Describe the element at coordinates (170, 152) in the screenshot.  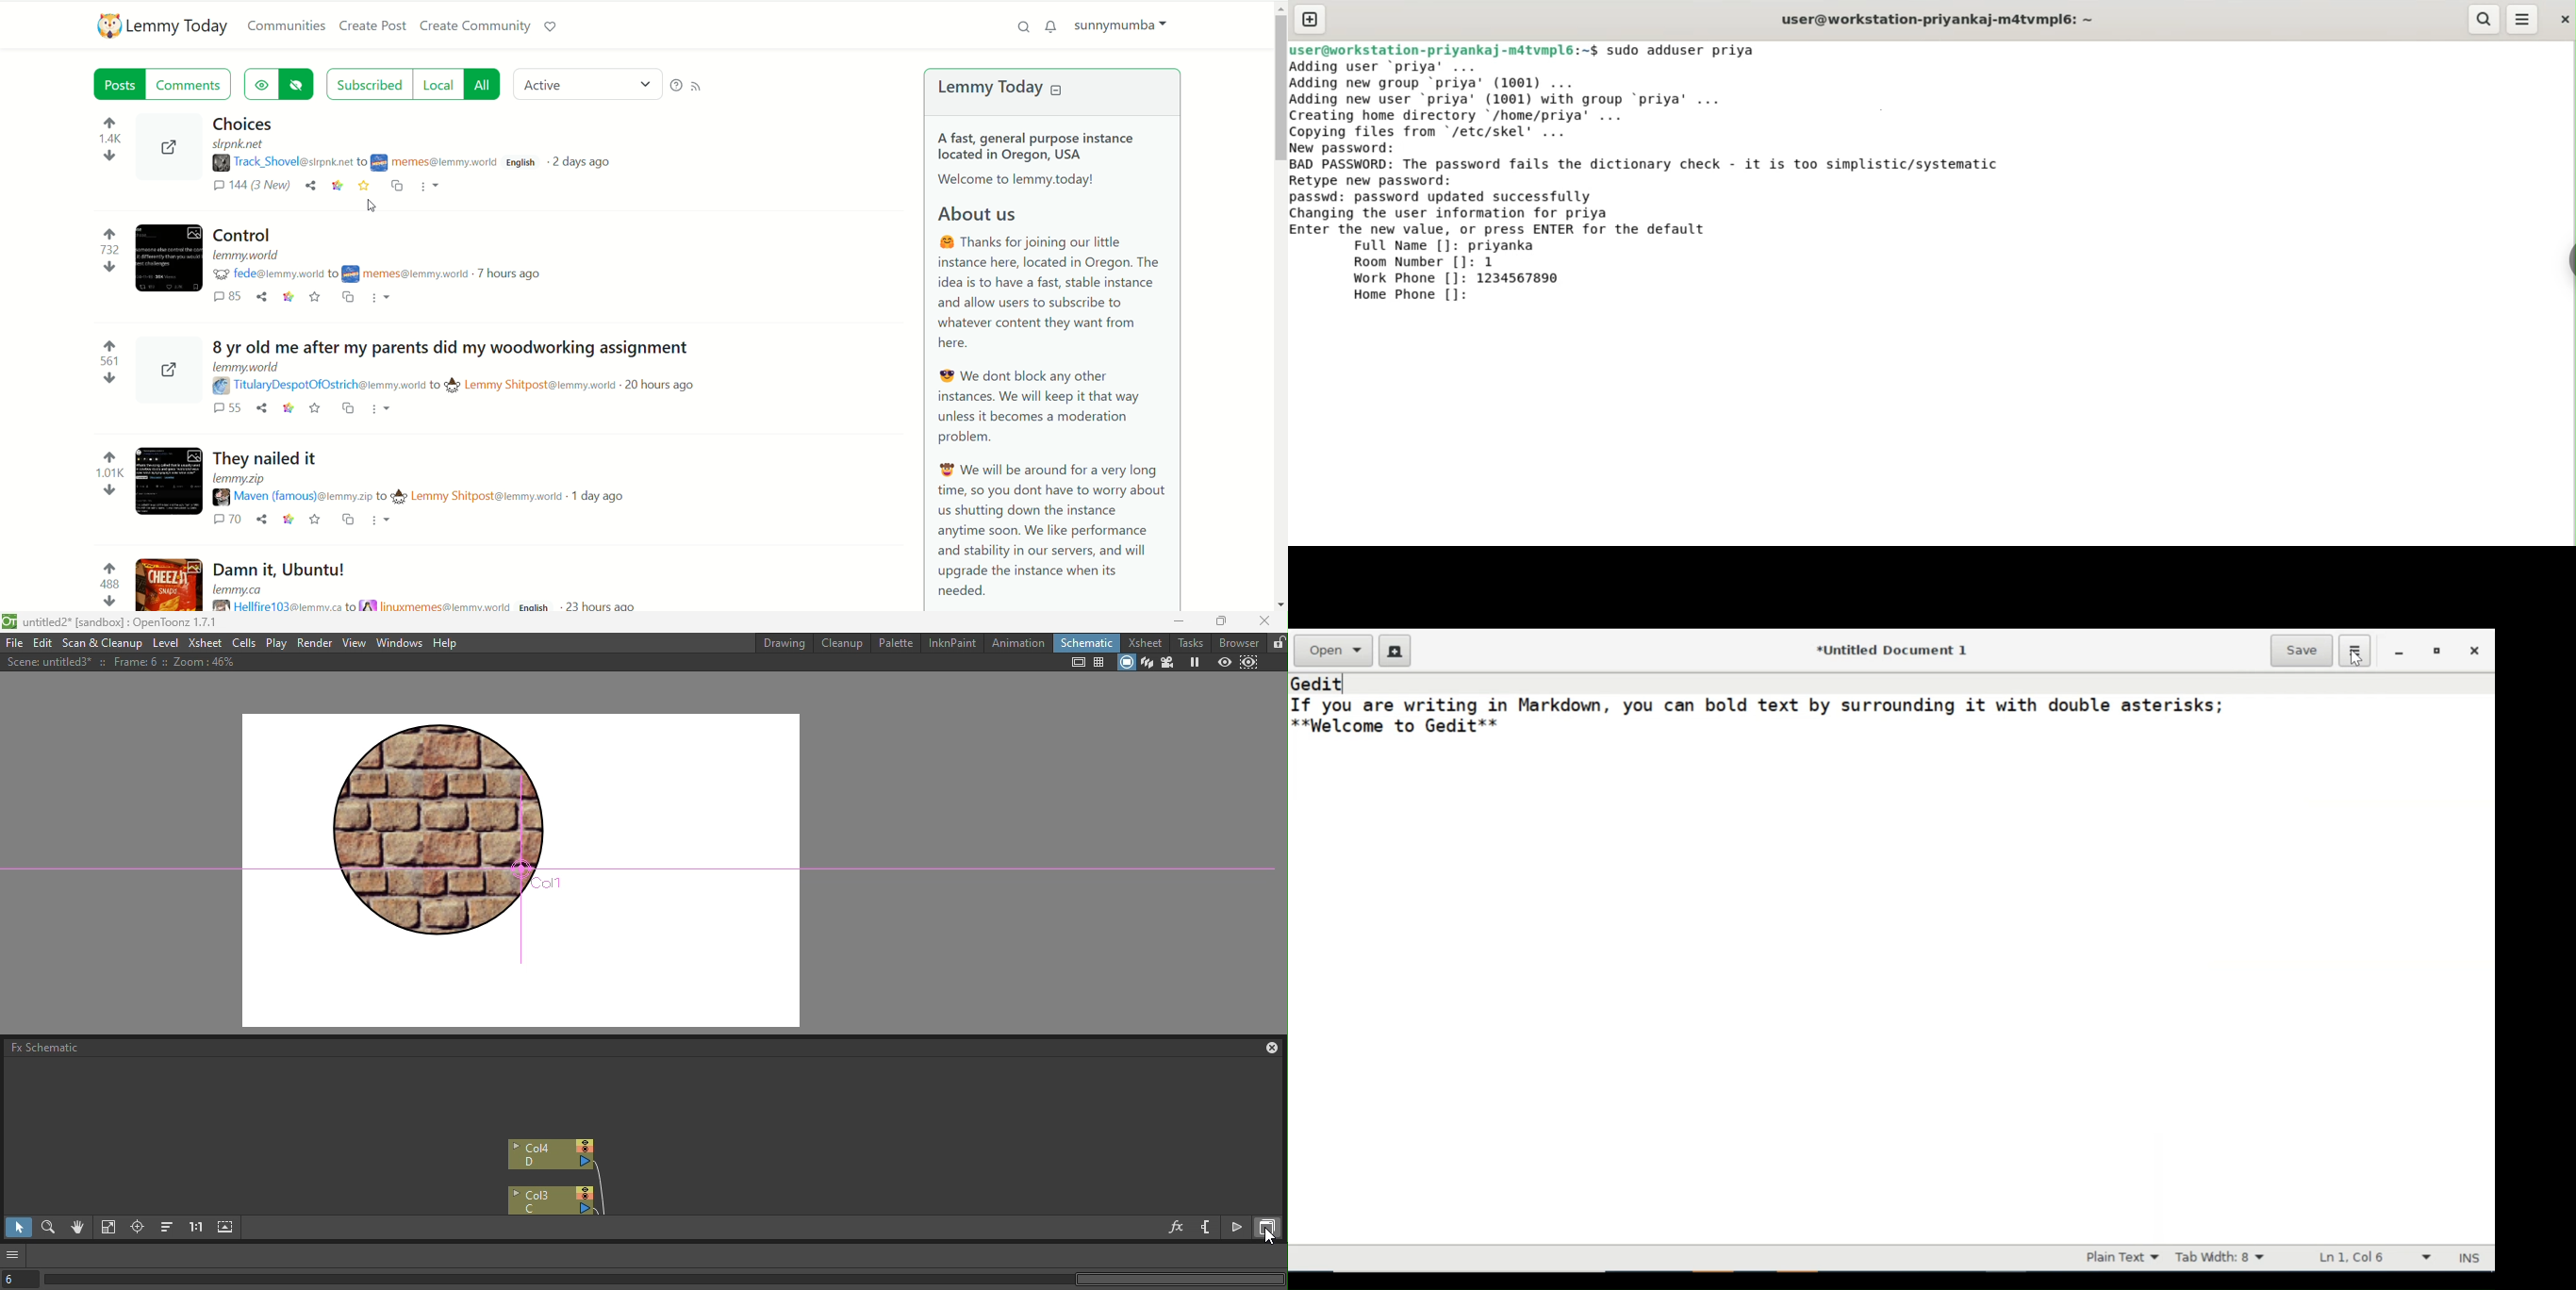
I see `share` at that location.